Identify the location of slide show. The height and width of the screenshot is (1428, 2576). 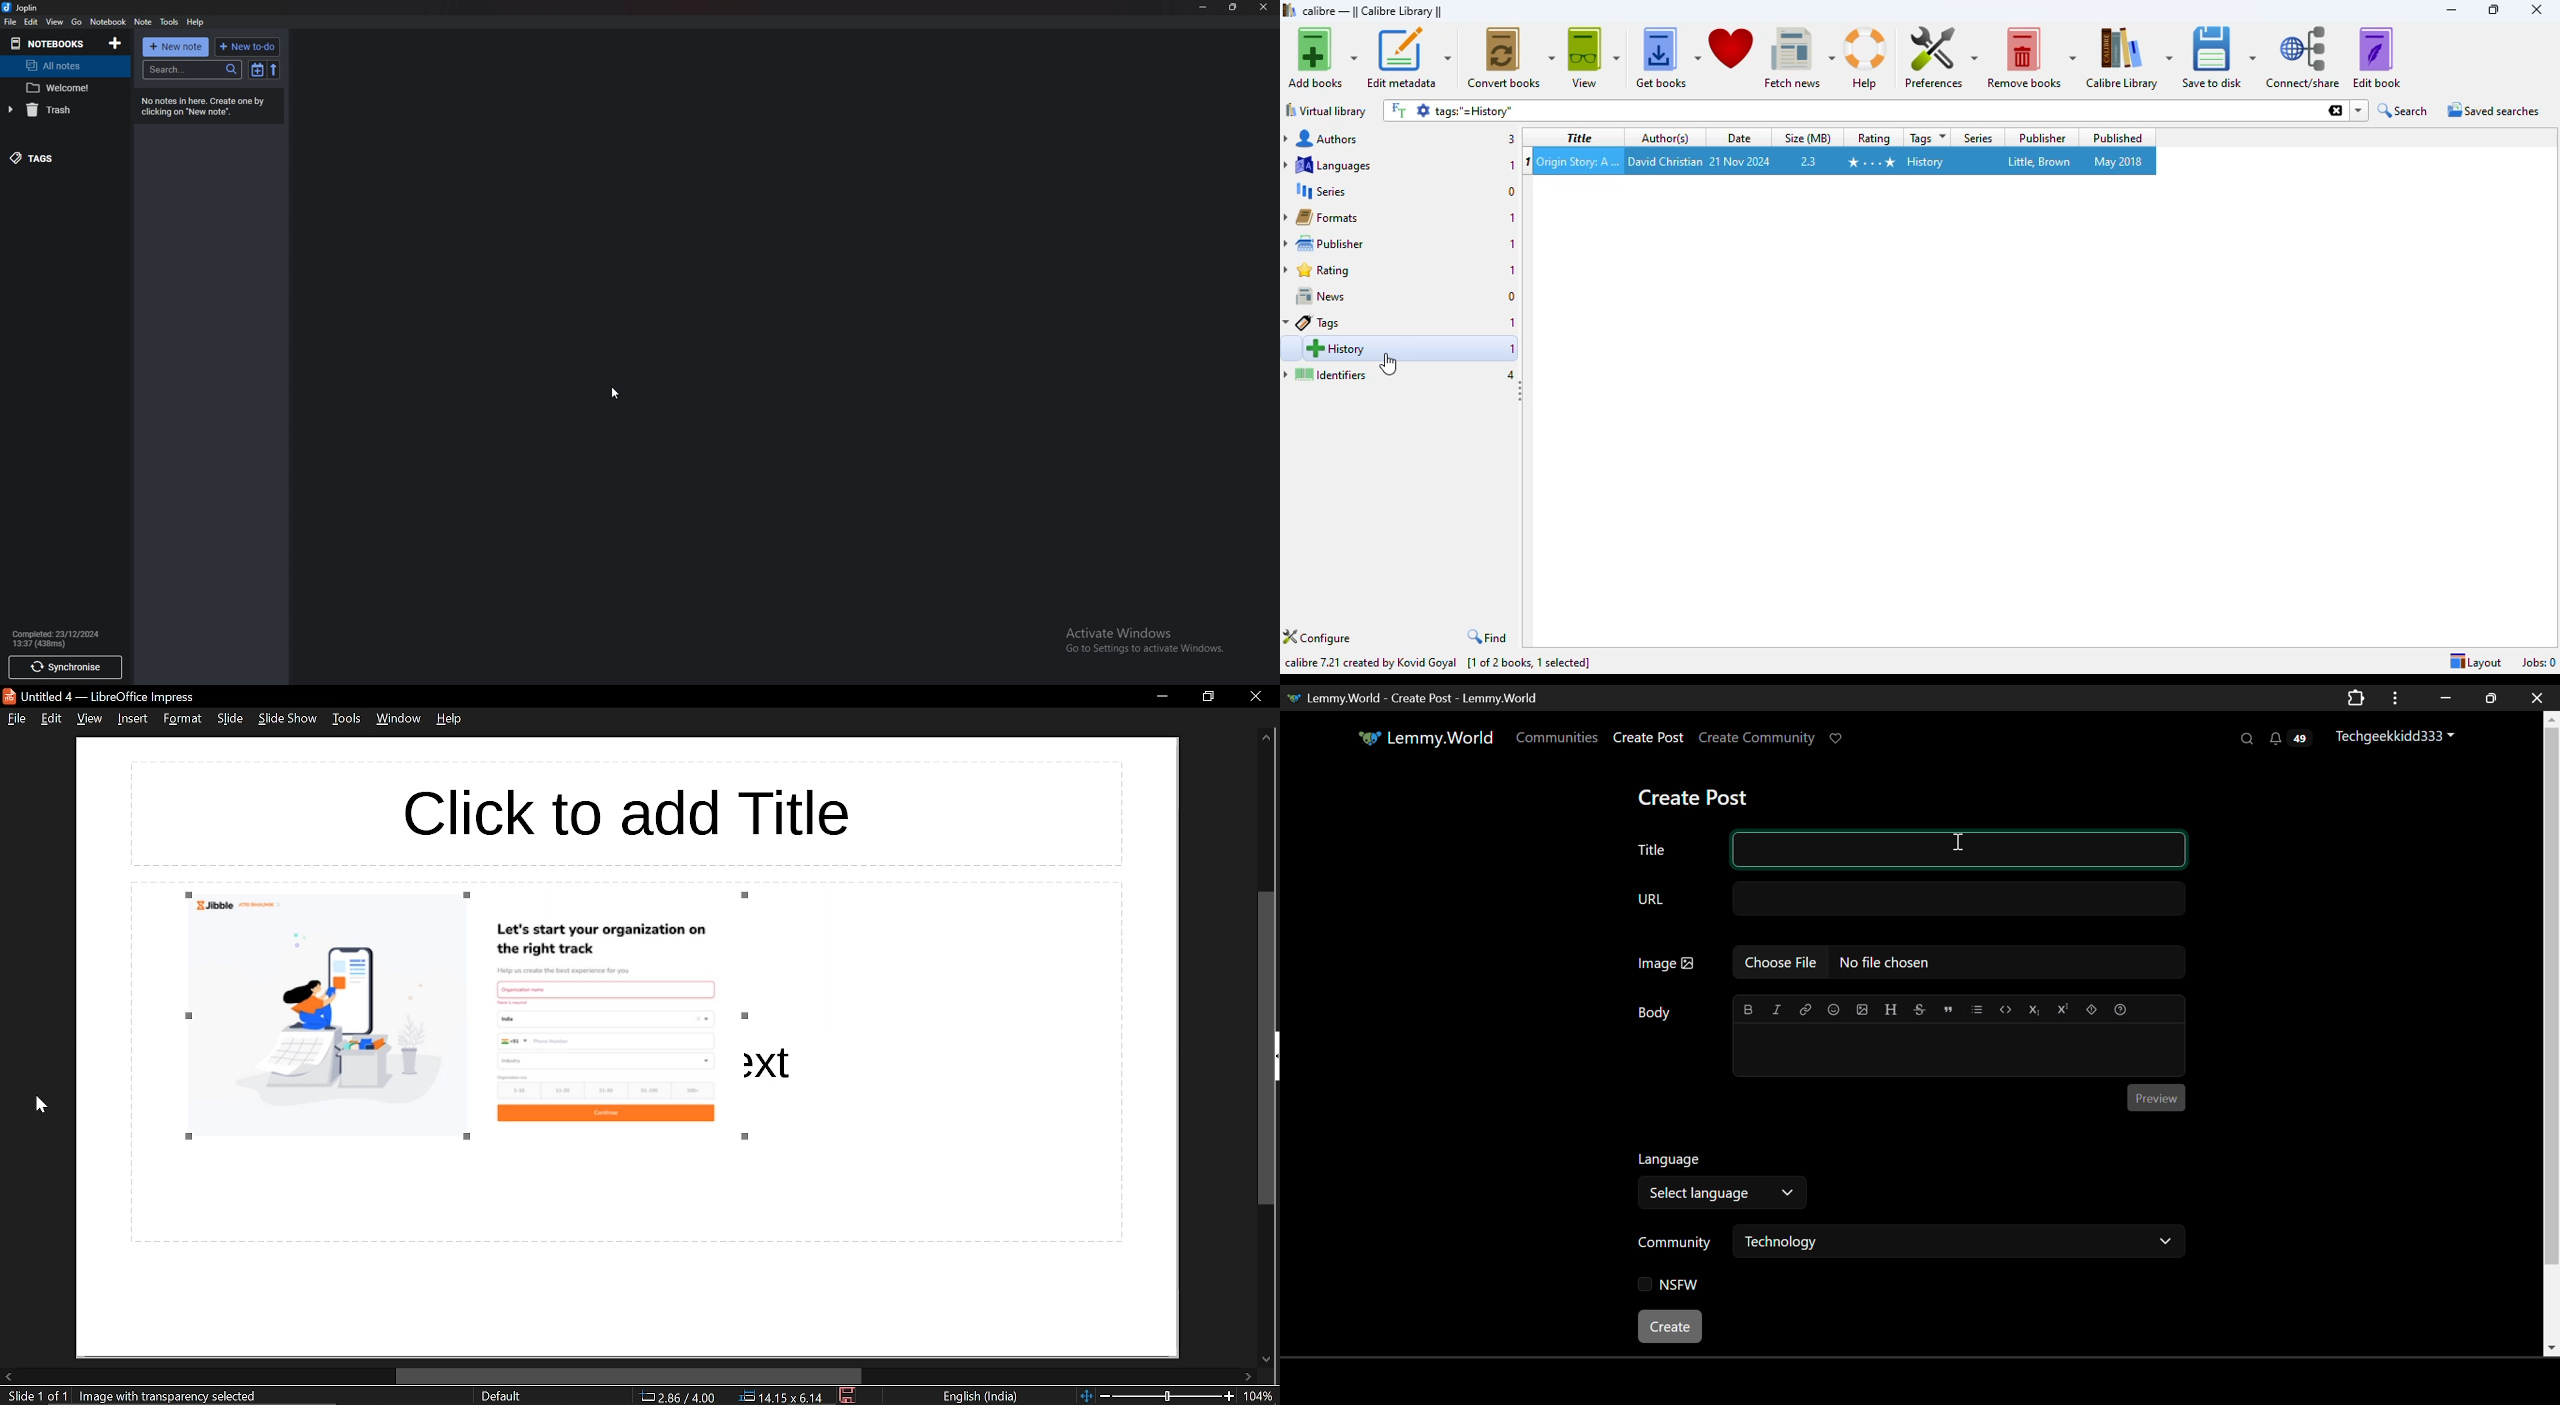
(288, 719).